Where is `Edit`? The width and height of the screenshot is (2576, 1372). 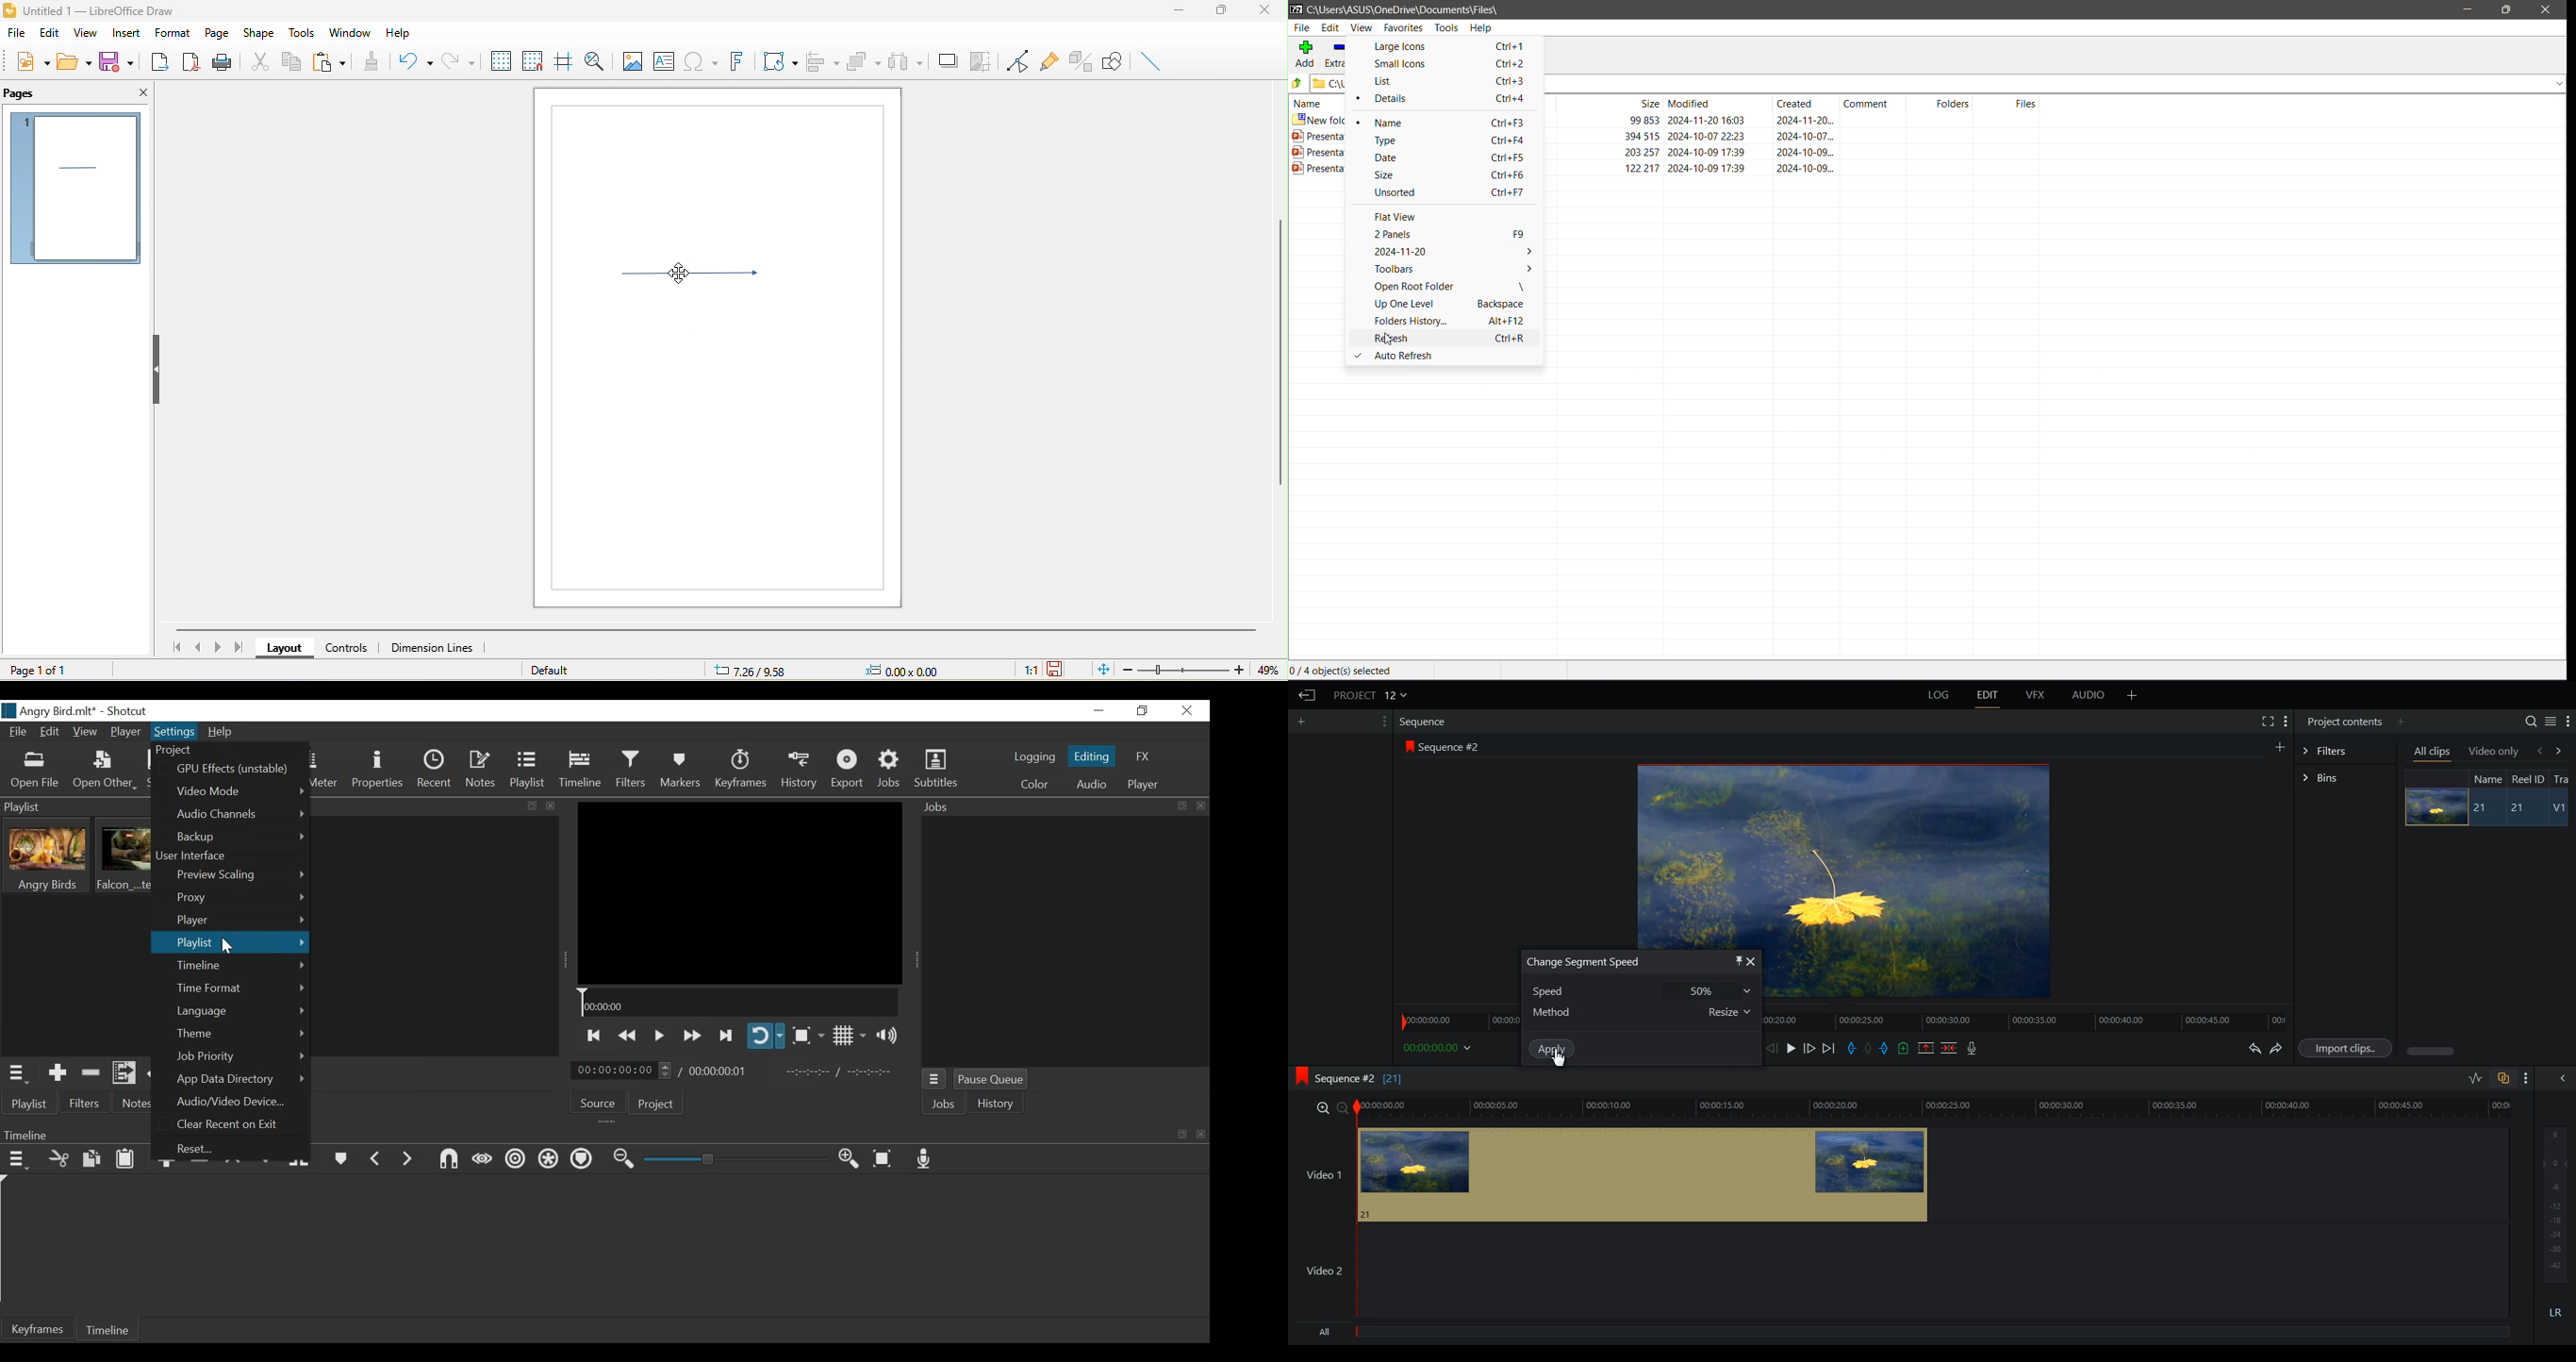
Edit is located at coordinates (50, 731).